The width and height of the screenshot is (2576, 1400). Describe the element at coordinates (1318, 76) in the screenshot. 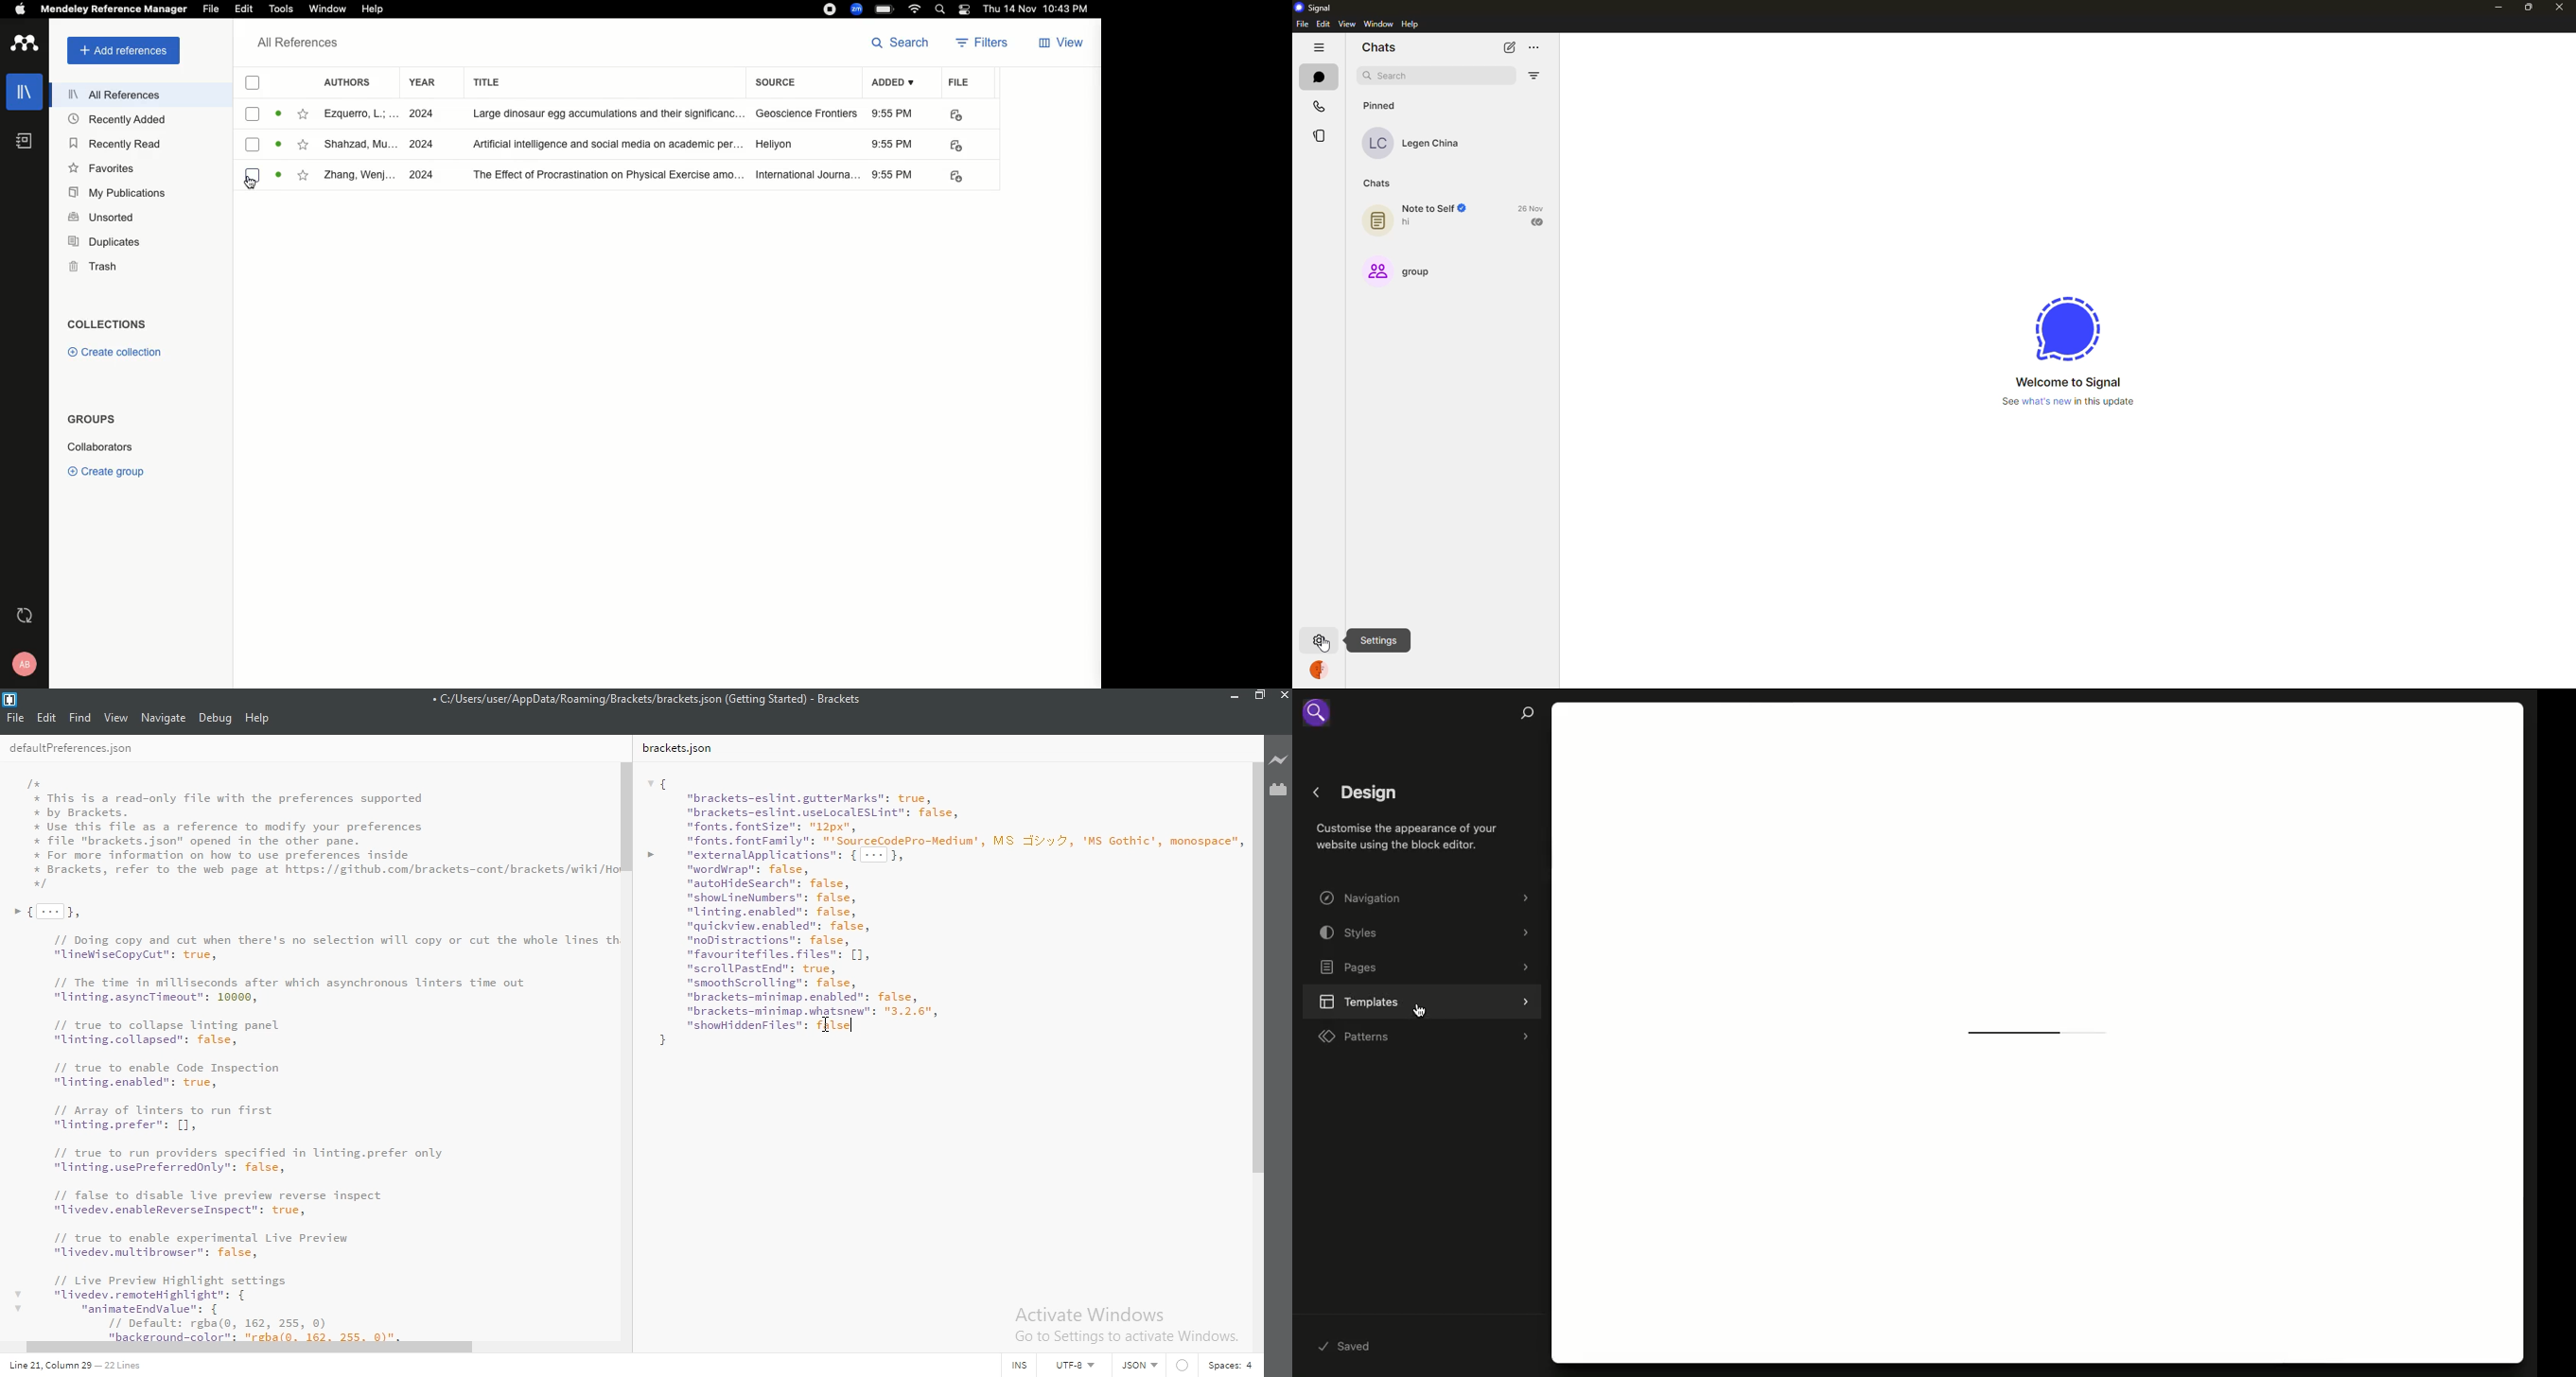

I see `chats` at that location.